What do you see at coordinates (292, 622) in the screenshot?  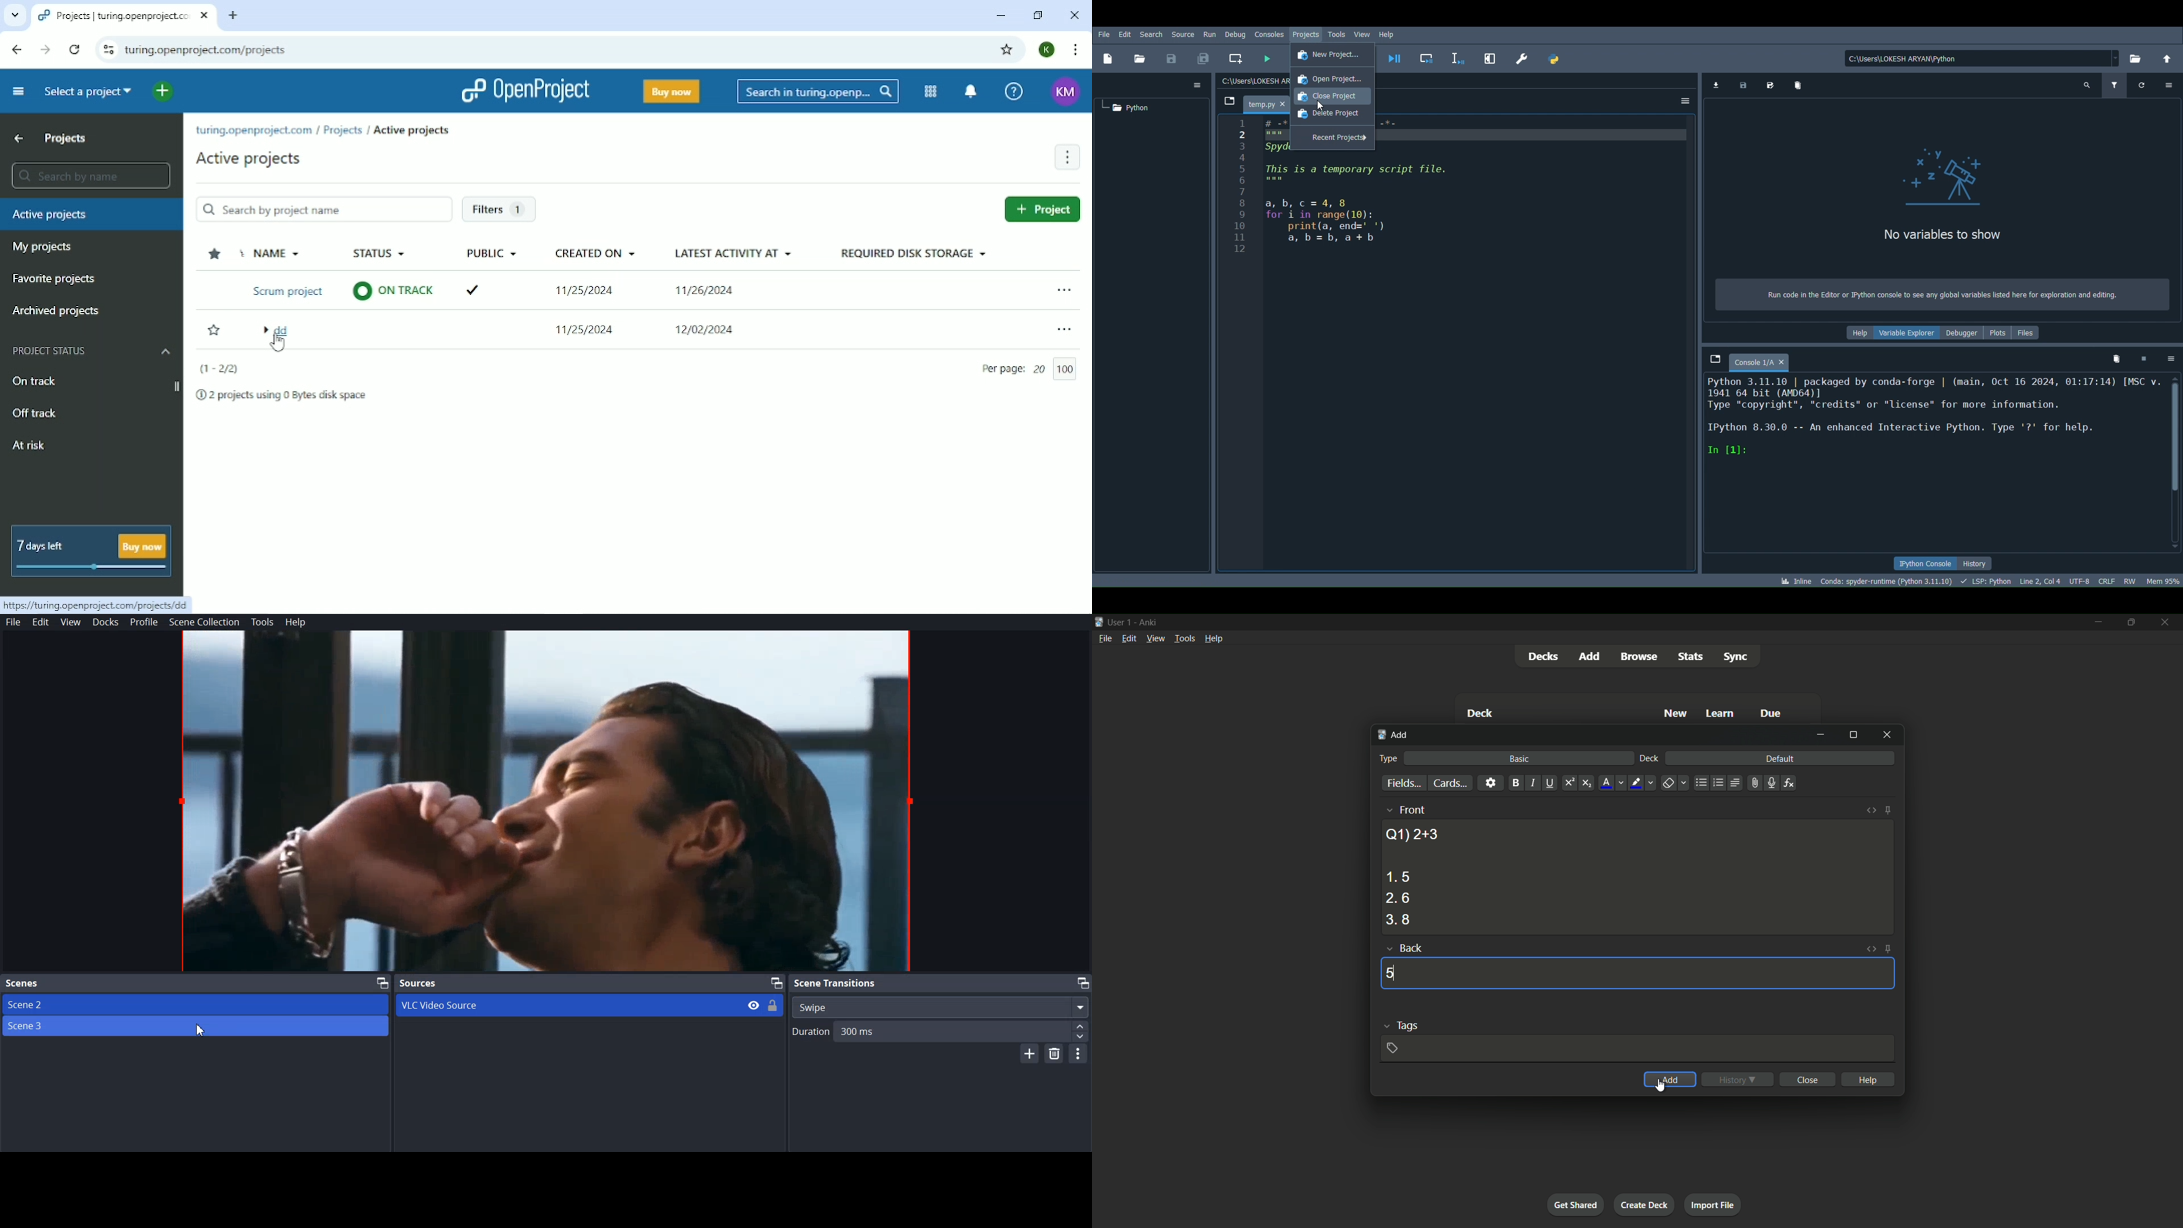 I see `Help` at bounding box center [292, 622].